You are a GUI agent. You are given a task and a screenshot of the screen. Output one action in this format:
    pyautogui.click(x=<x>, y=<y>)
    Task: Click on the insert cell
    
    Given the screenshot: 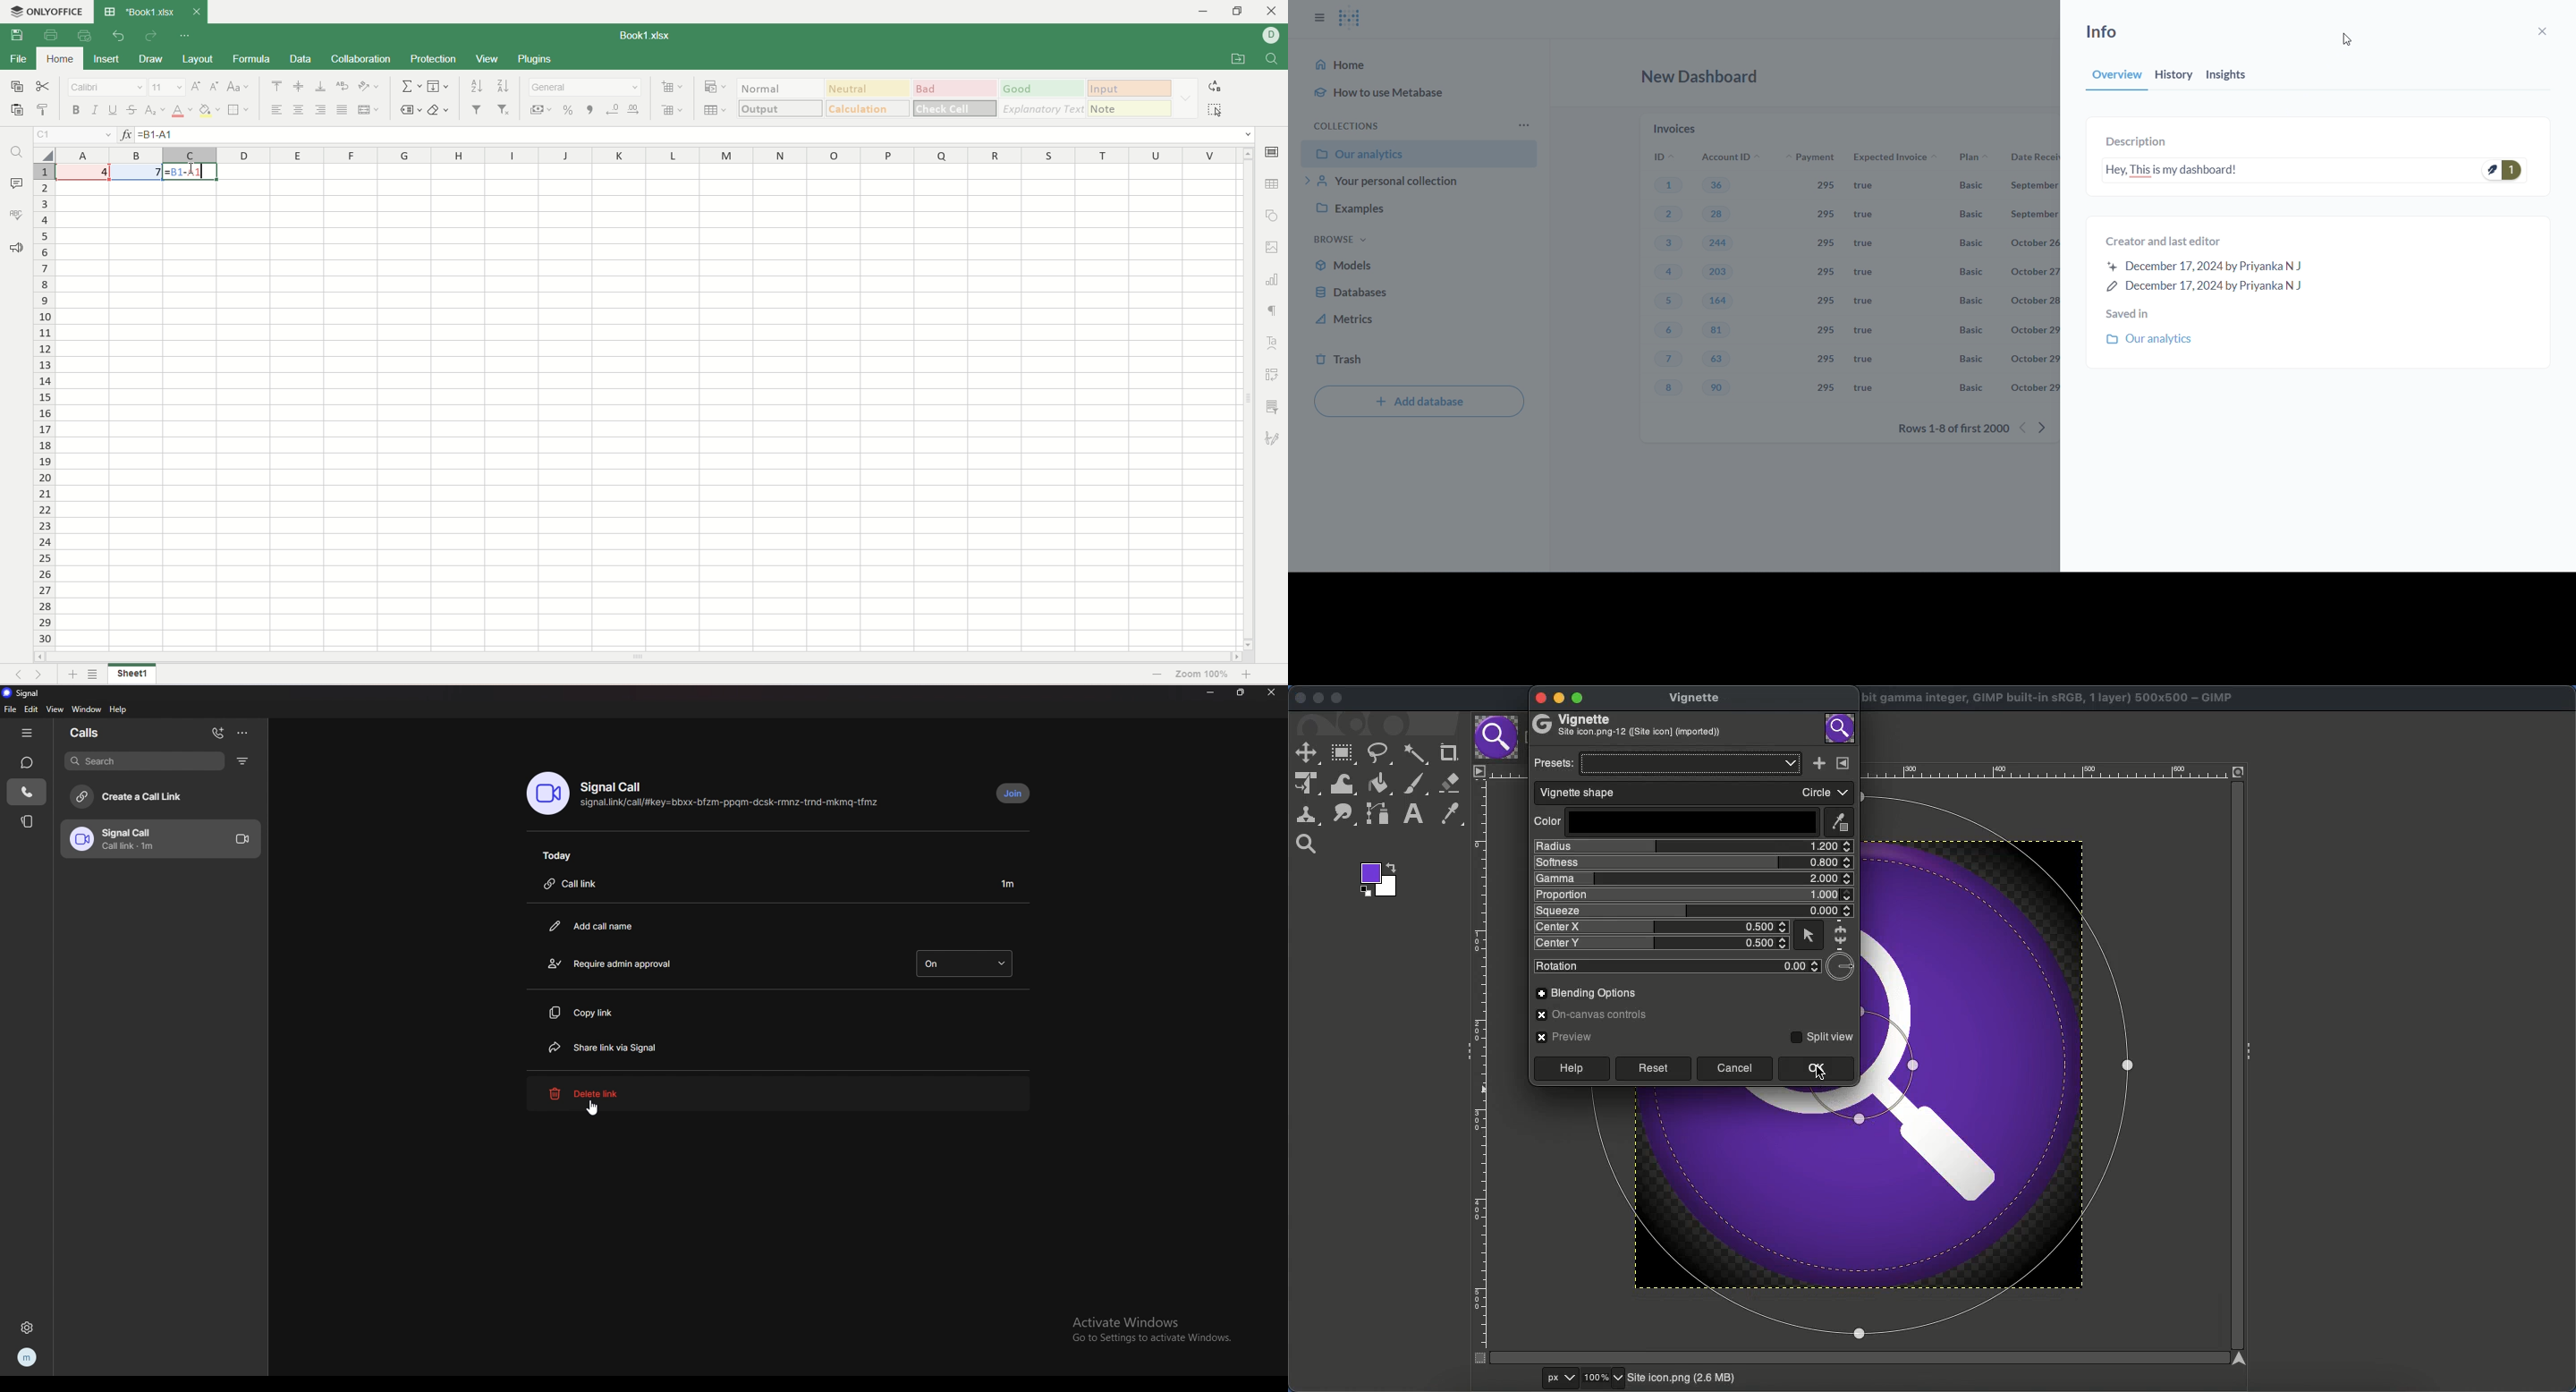 What is the action you would take?
    pyautogui.click(x=674, y=85)
    